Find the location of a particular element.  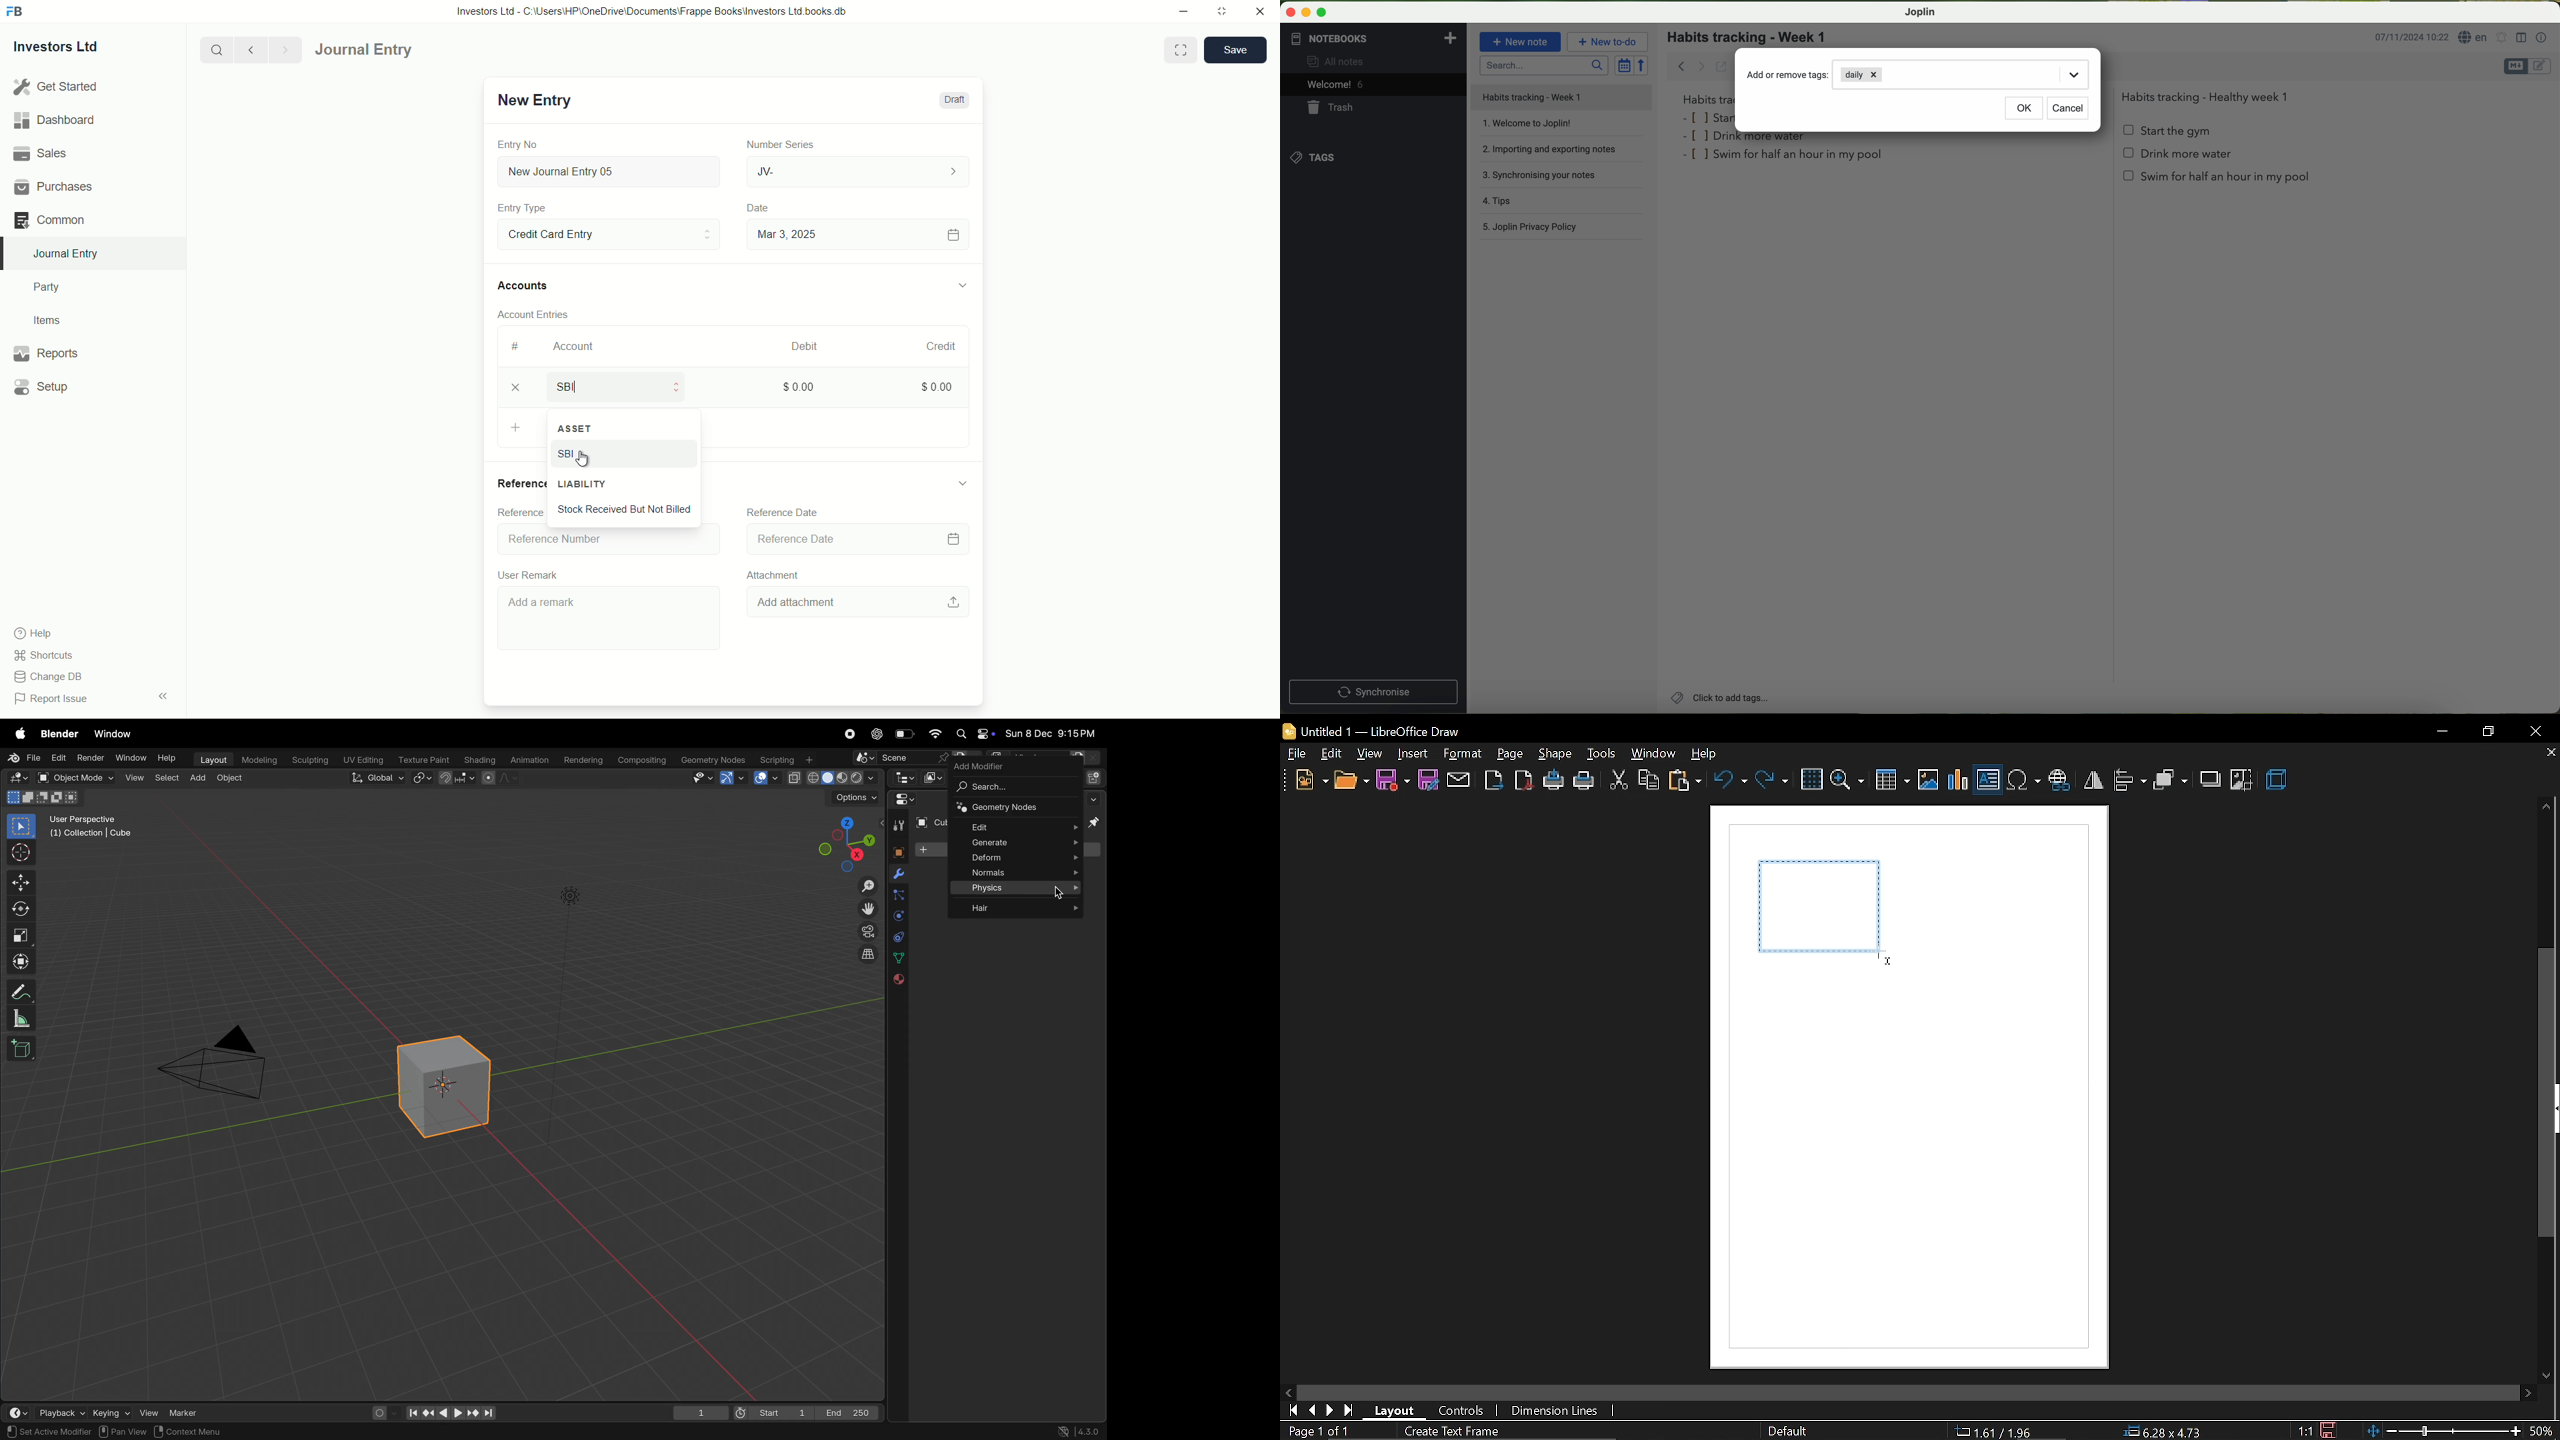

cut is located at coordinates (1618, 782).